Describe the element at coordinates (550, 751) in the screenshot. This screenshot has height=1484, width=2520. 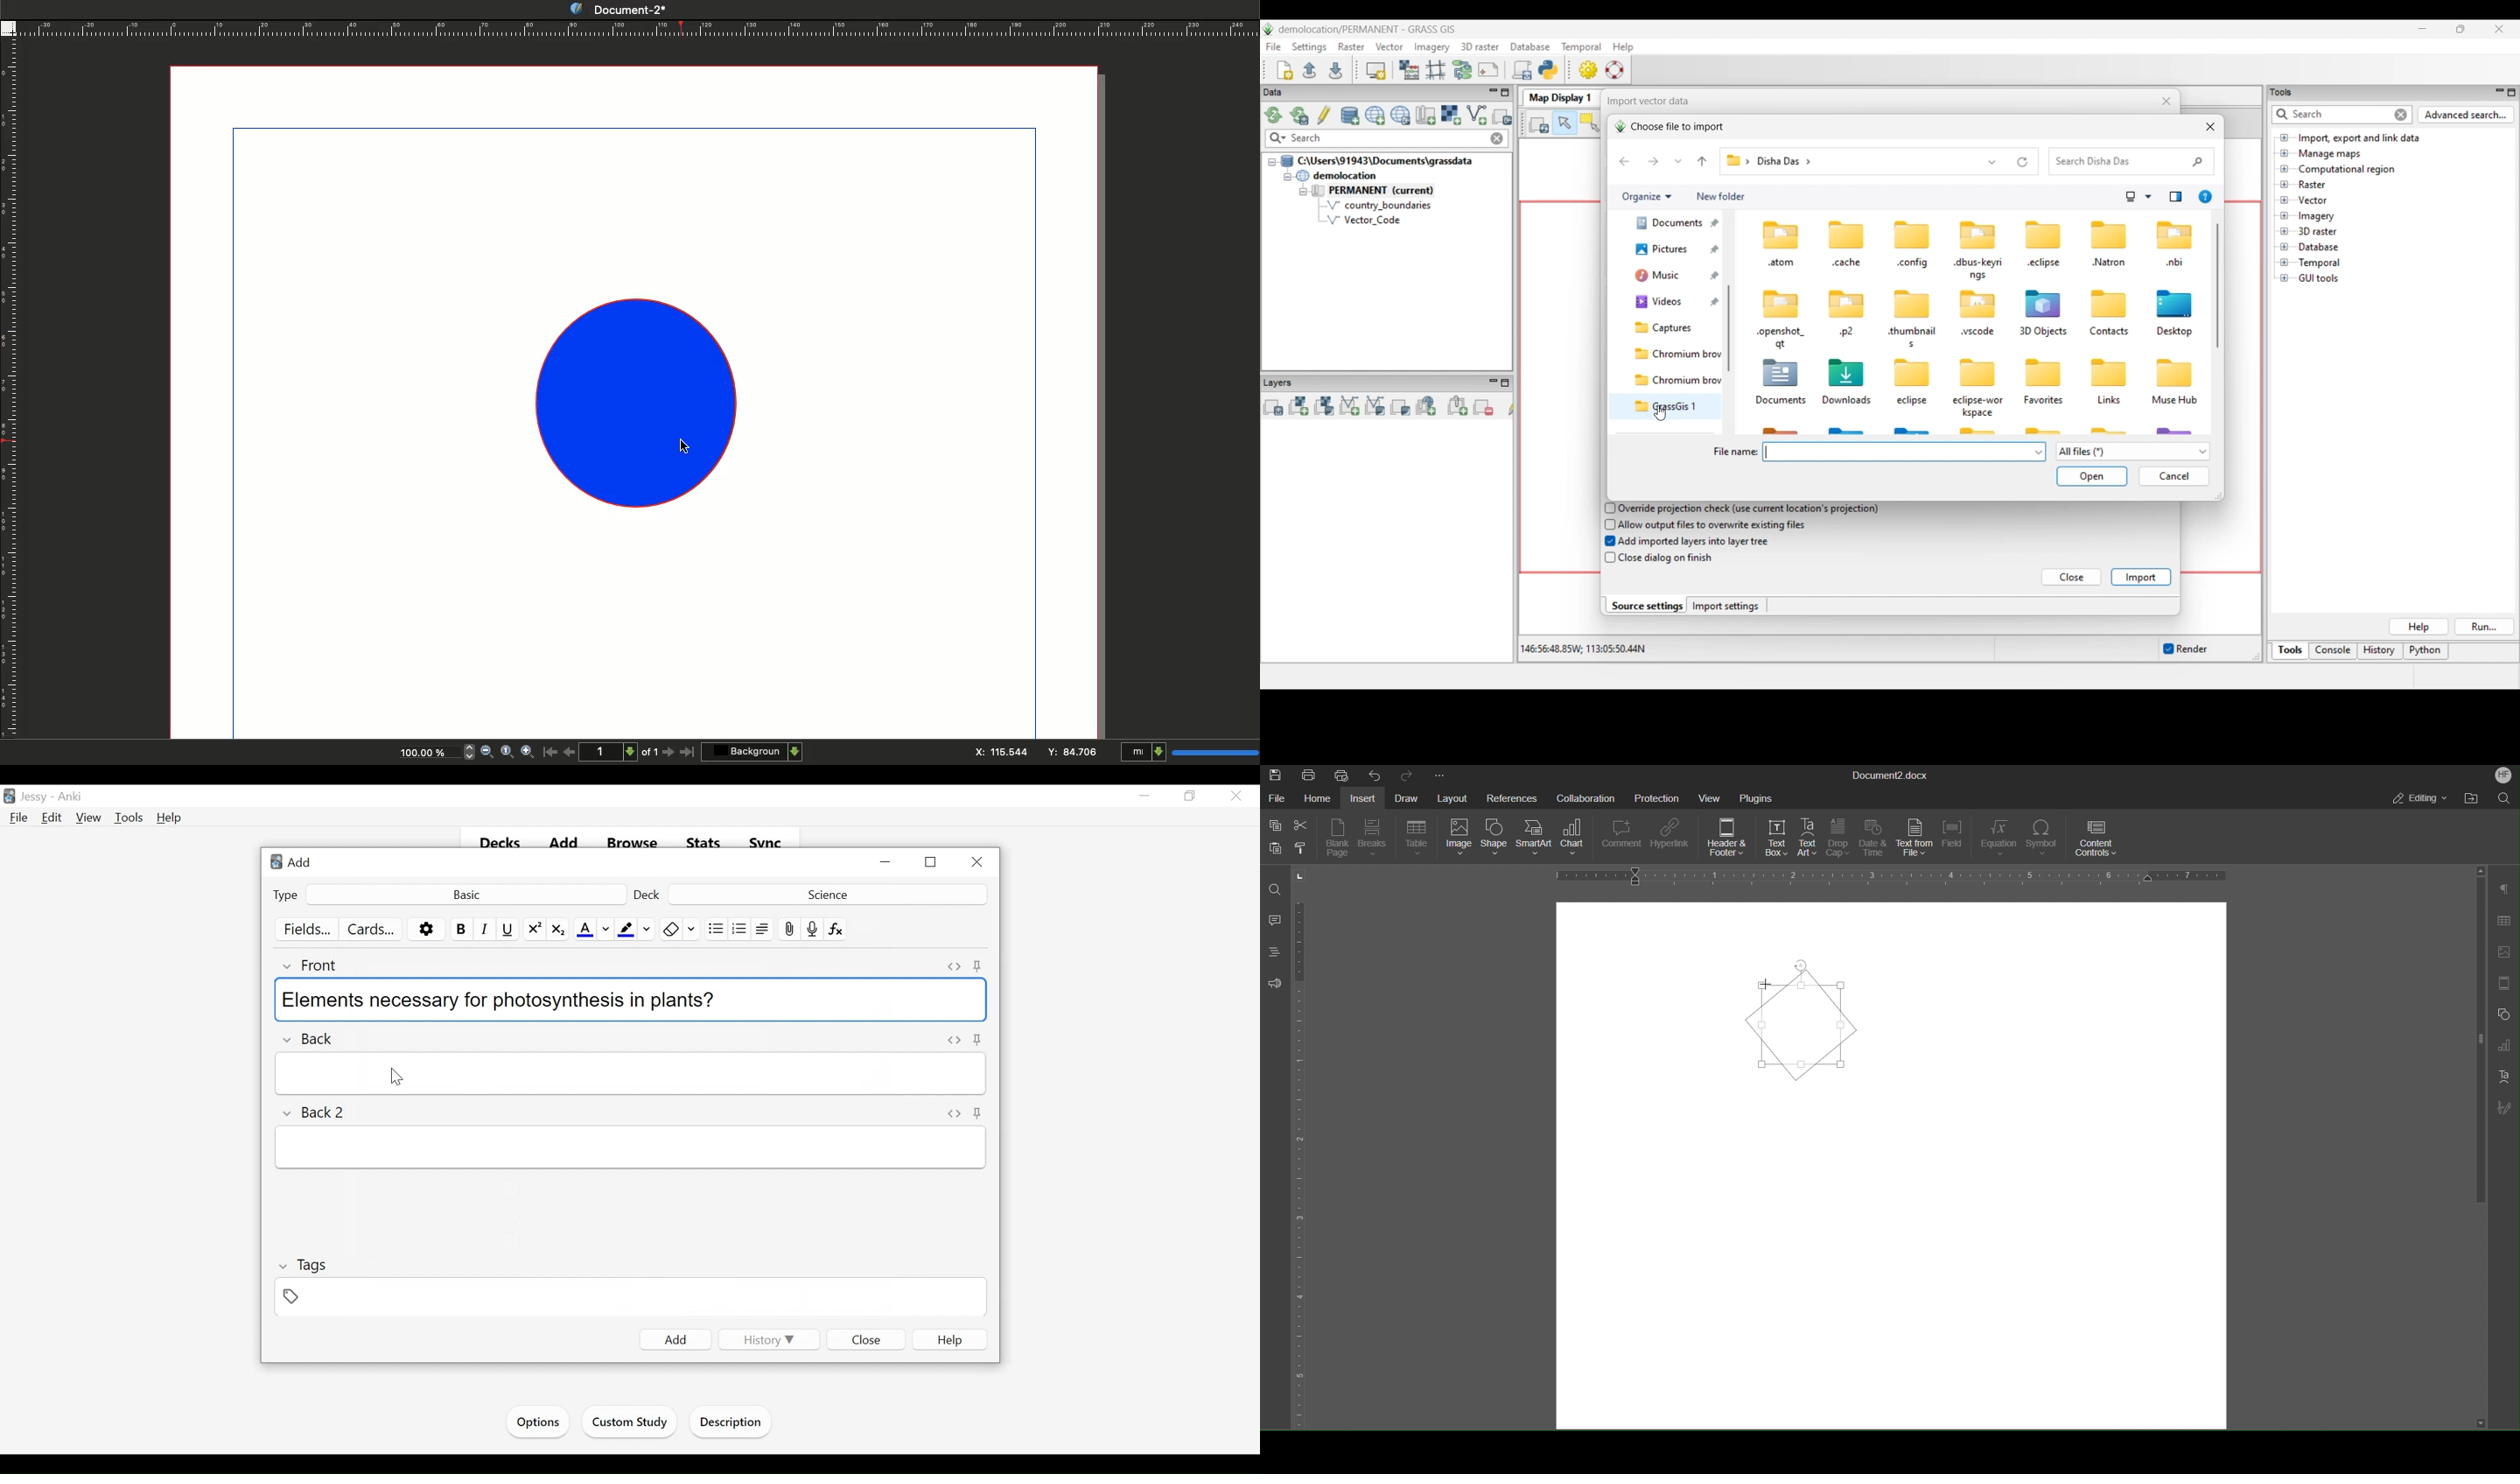
I see `First page` at that location.